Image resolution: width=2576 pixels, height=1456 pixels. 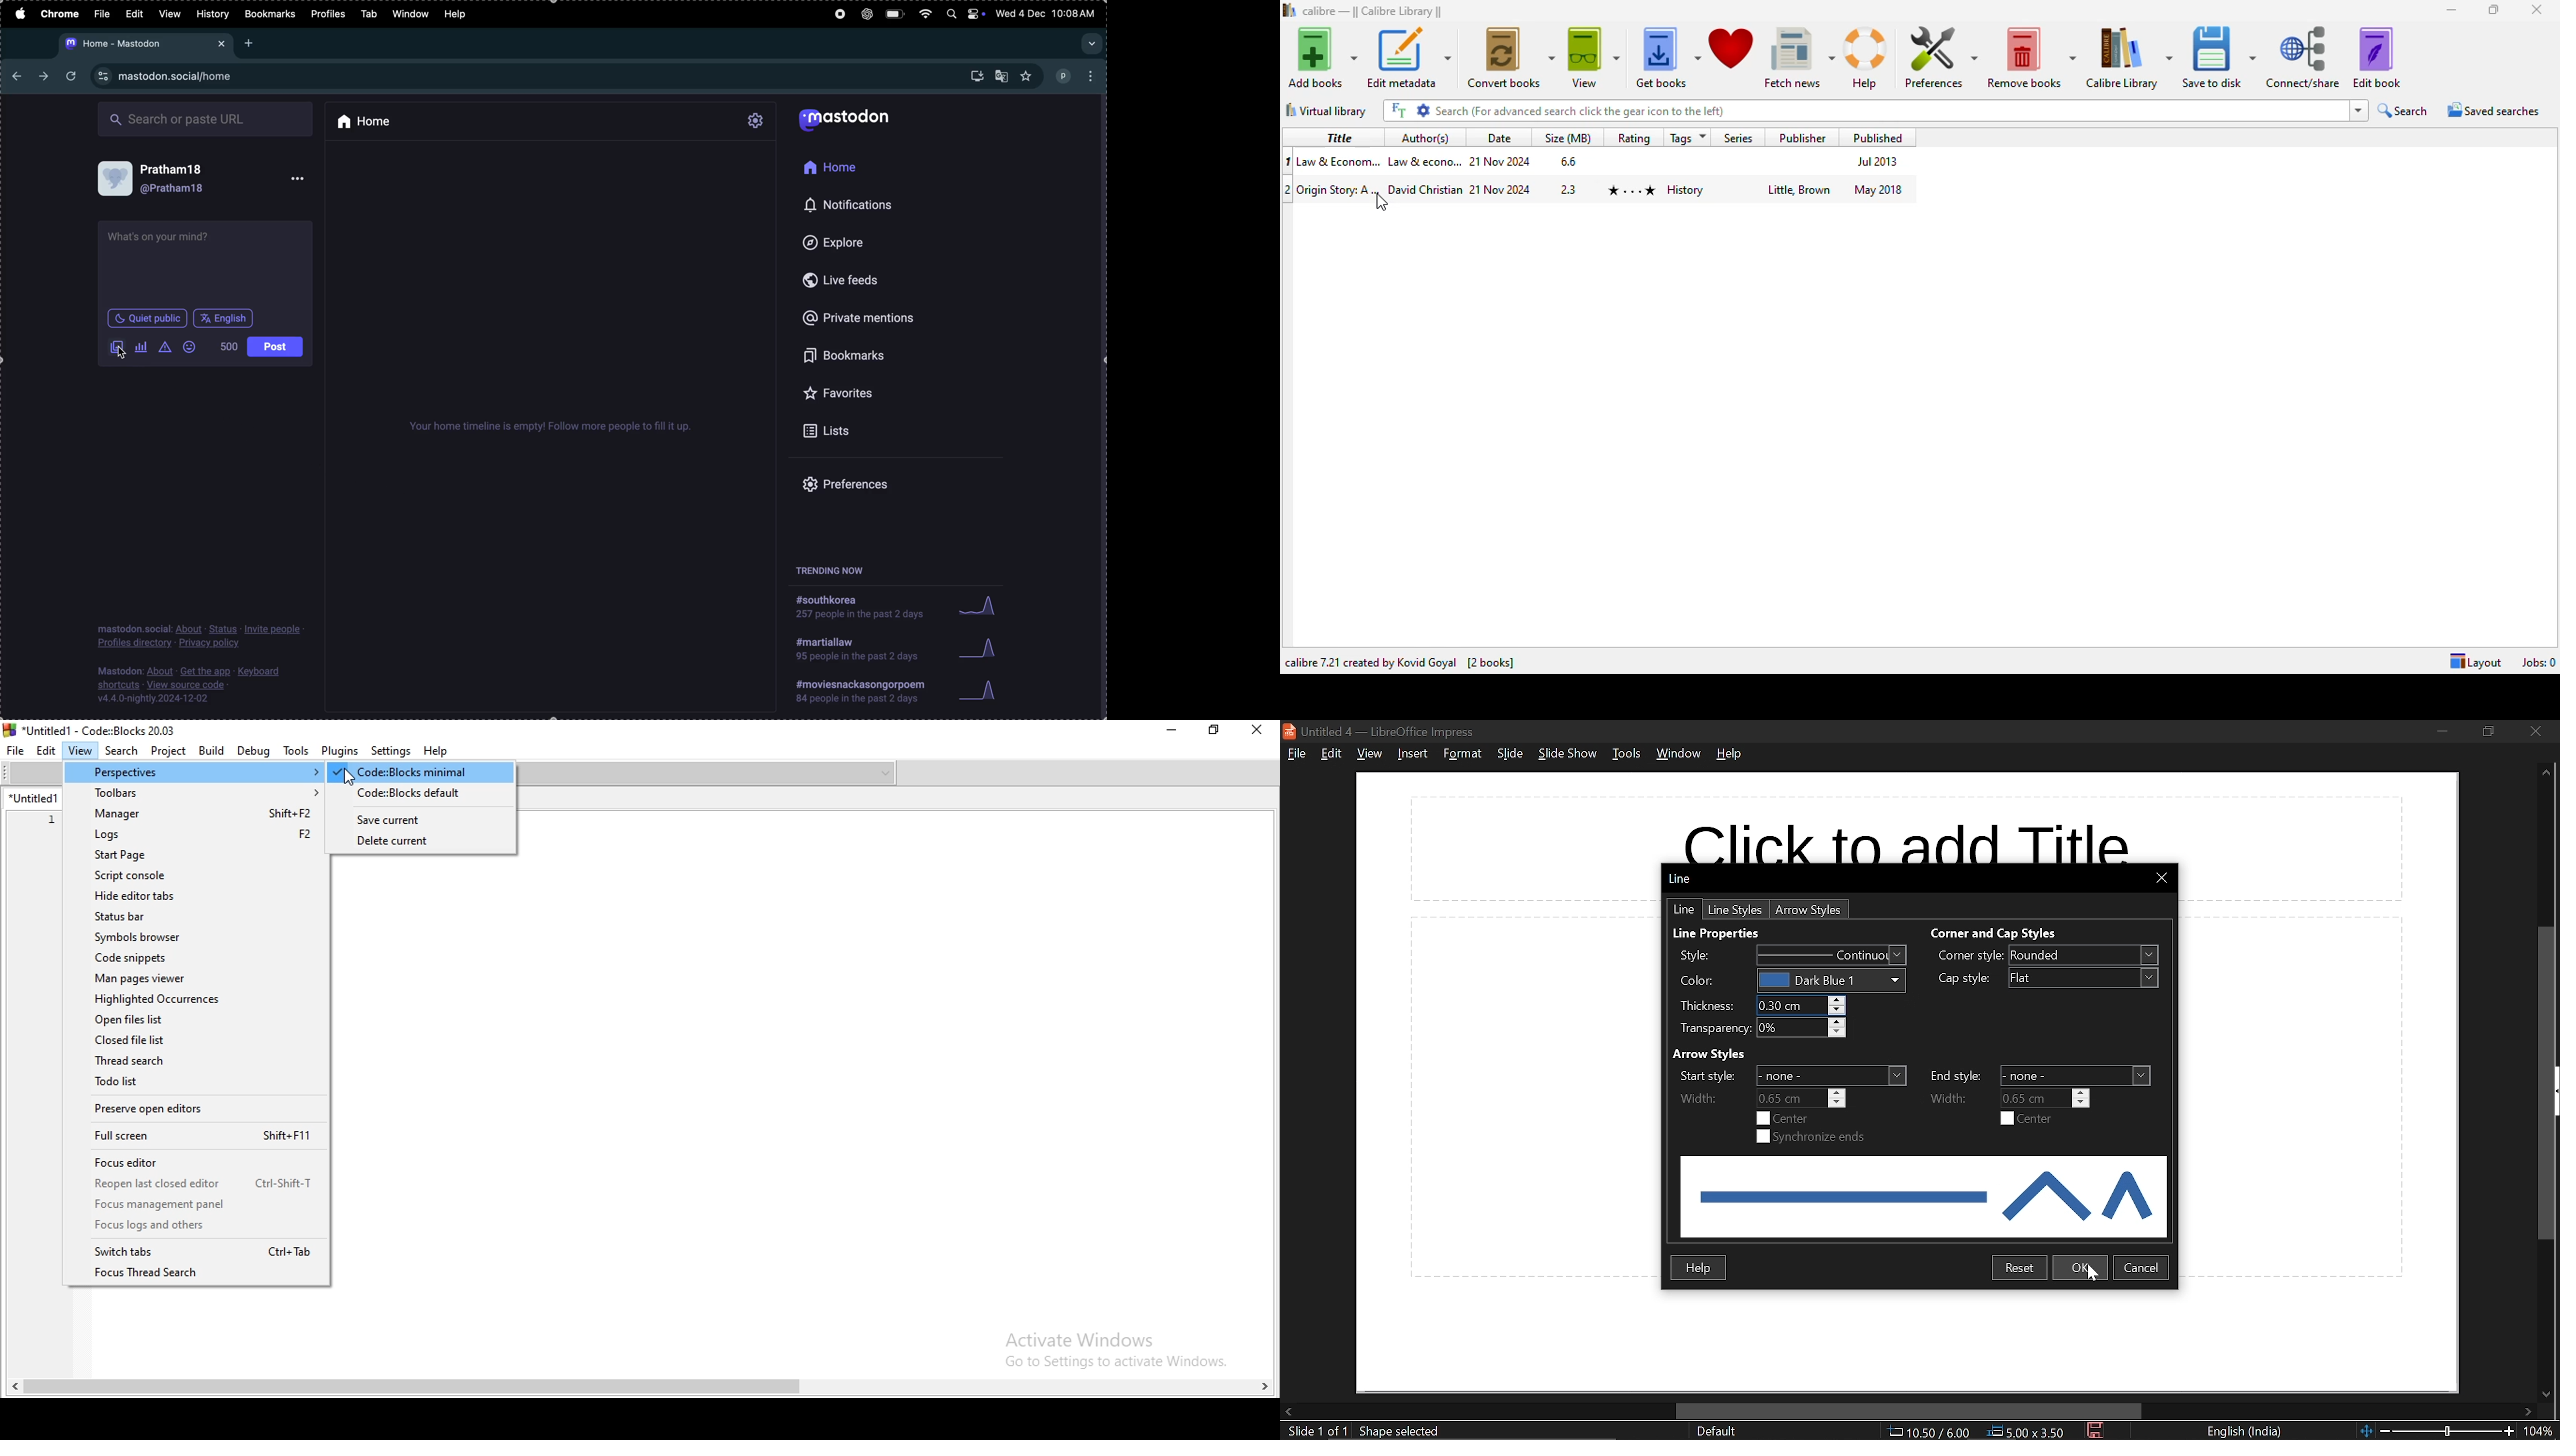 What do you see at coordinates (858, 610) in the screenshot?
I see `# southkorea` at bounding box center [858, 610].